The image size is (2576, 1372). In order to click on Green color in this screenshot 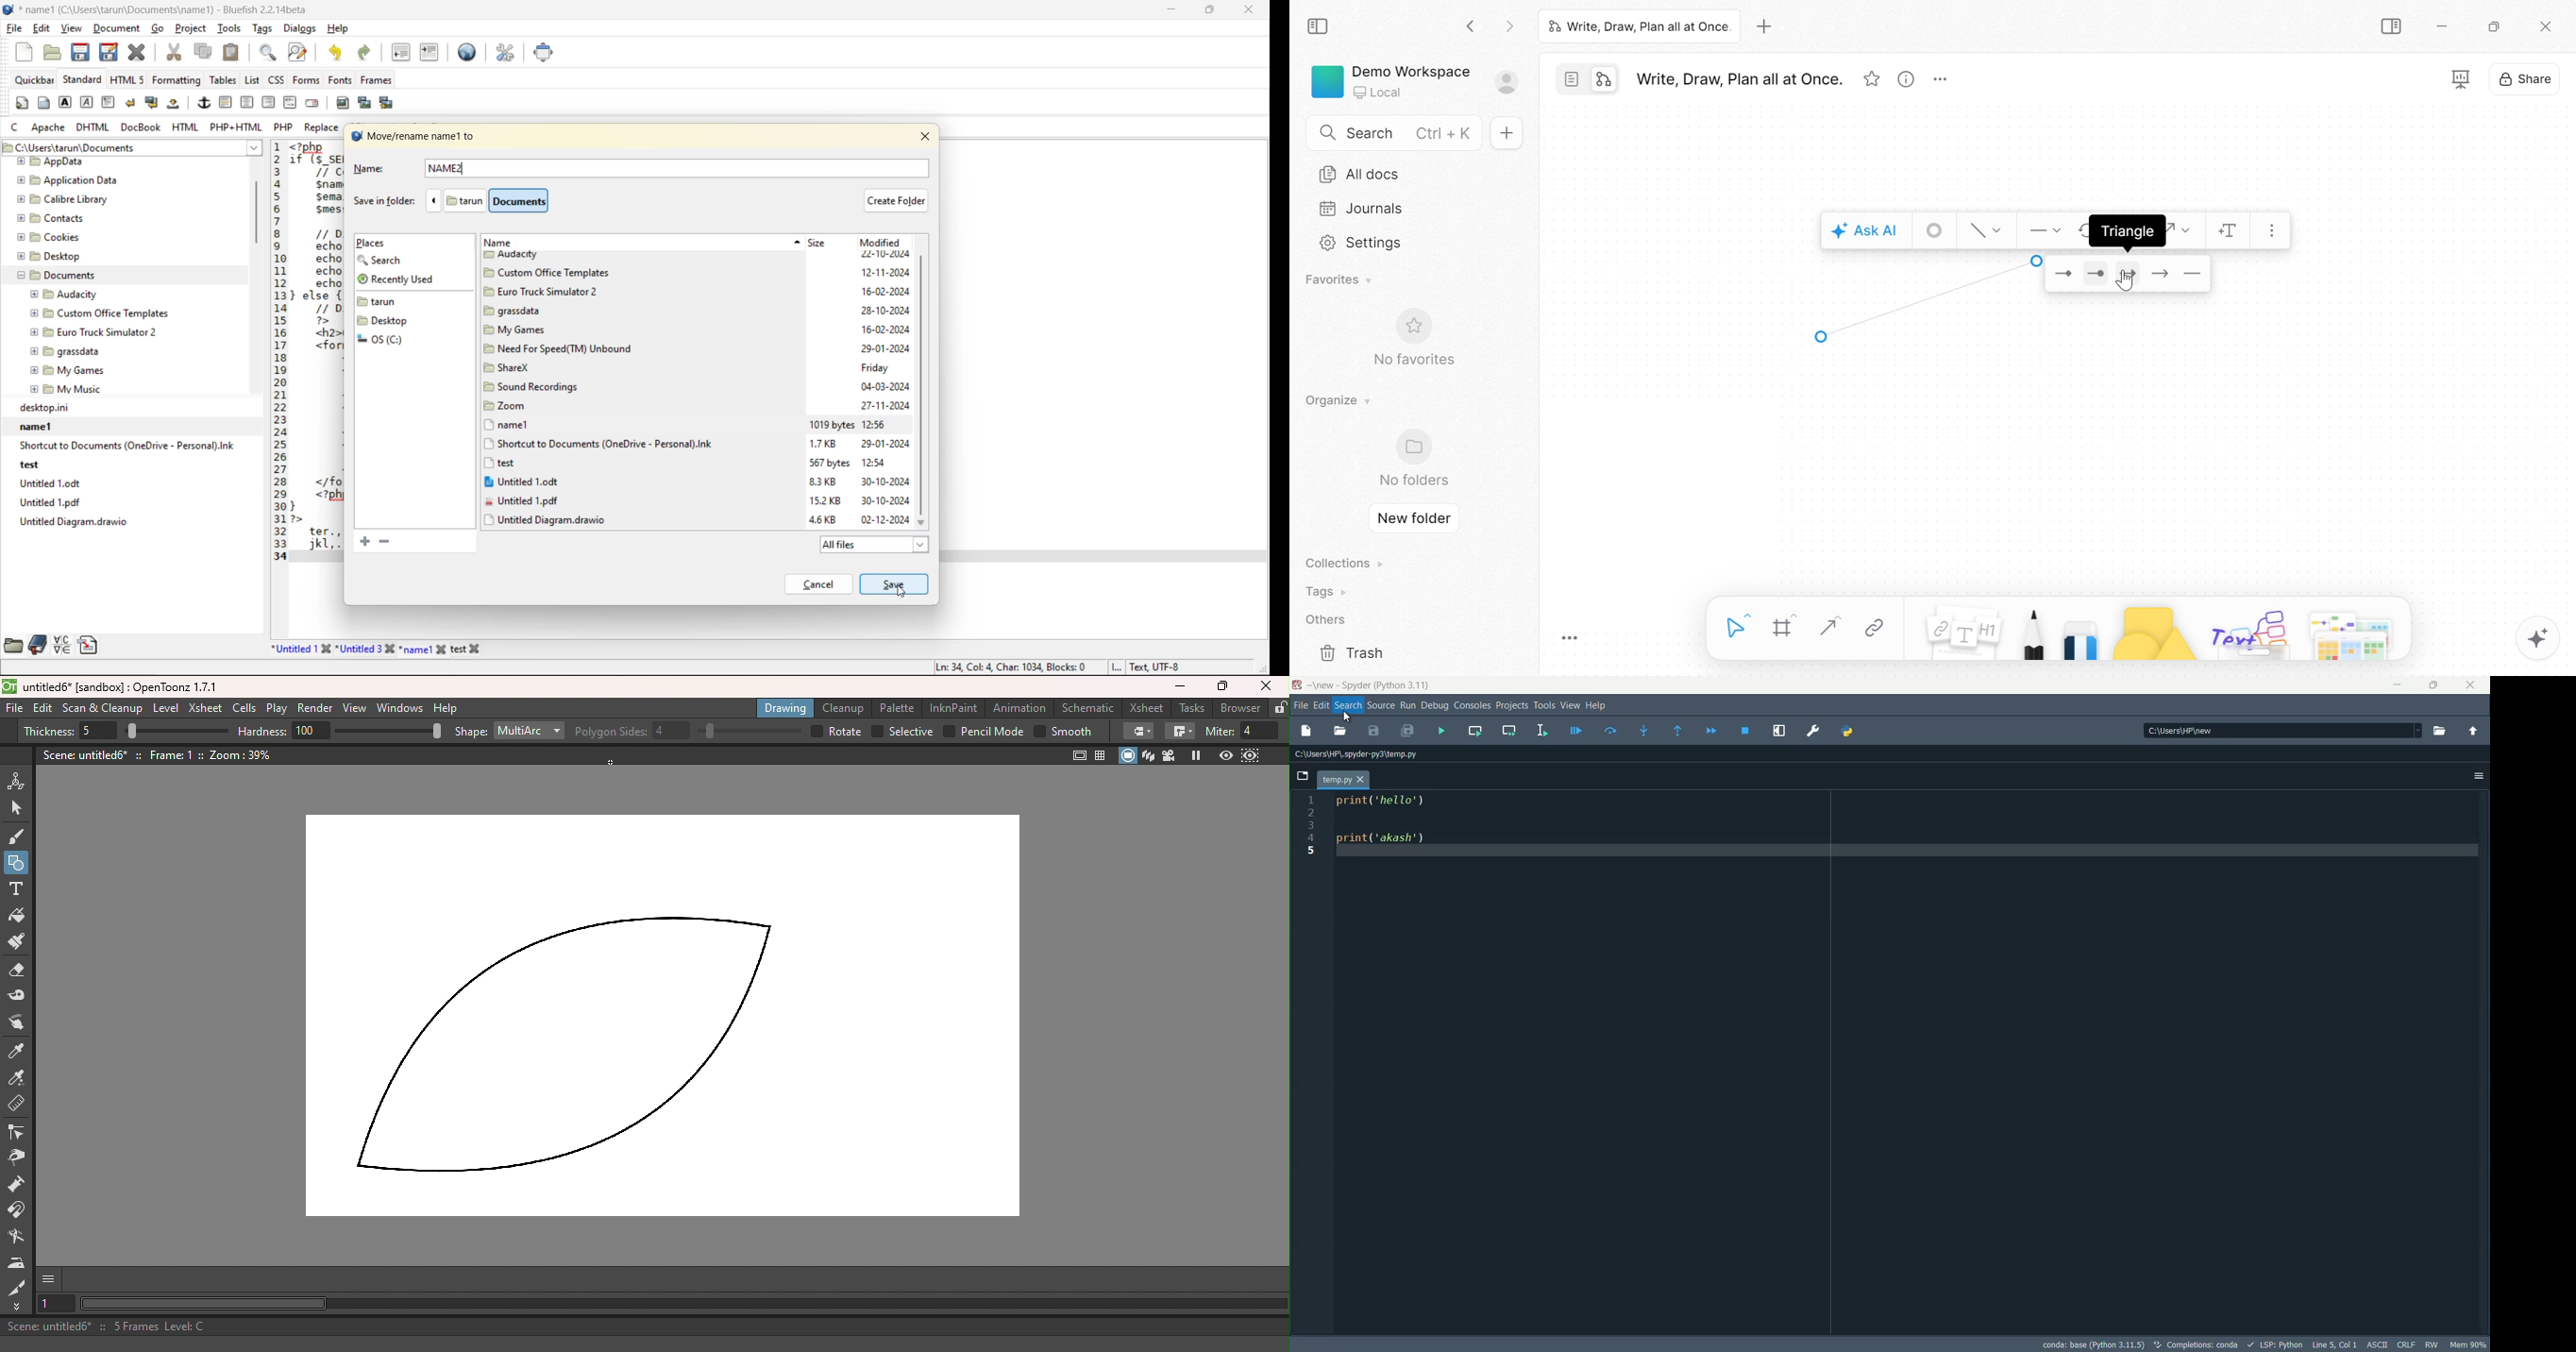, I will do `click(1328, 80)`.